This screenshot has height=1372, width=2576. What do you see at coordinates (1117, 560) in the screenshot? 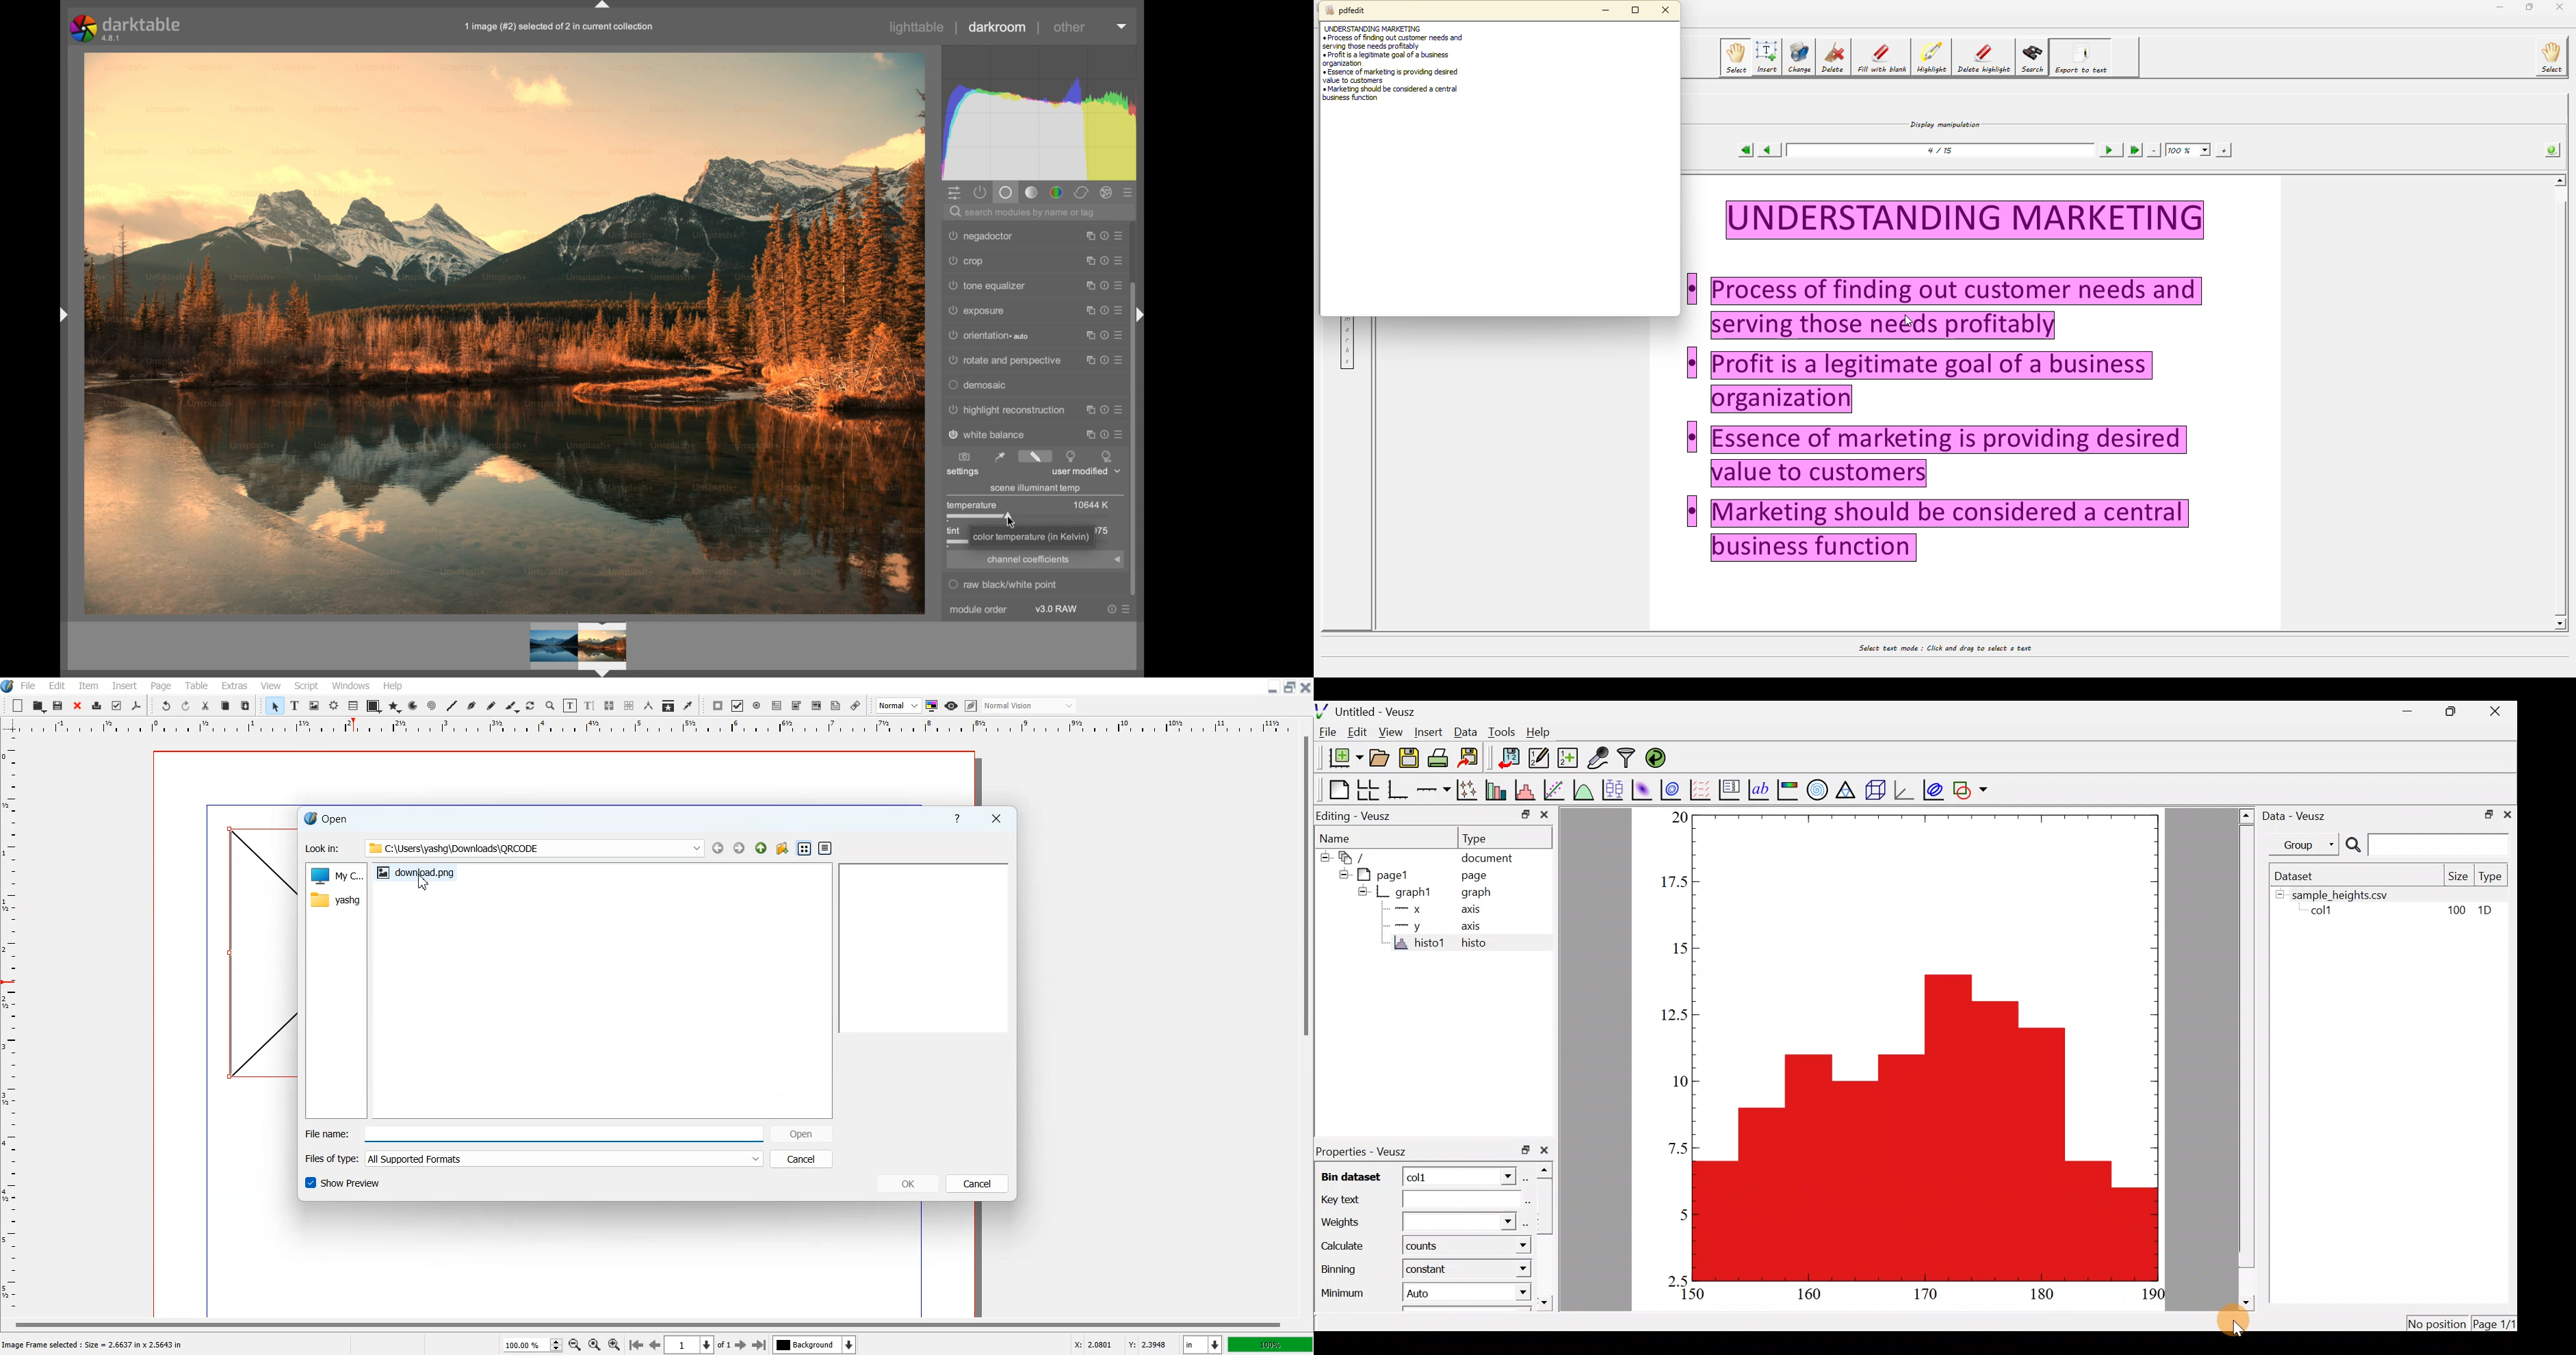
I see `arrow` at bounding box center [1117, 560].